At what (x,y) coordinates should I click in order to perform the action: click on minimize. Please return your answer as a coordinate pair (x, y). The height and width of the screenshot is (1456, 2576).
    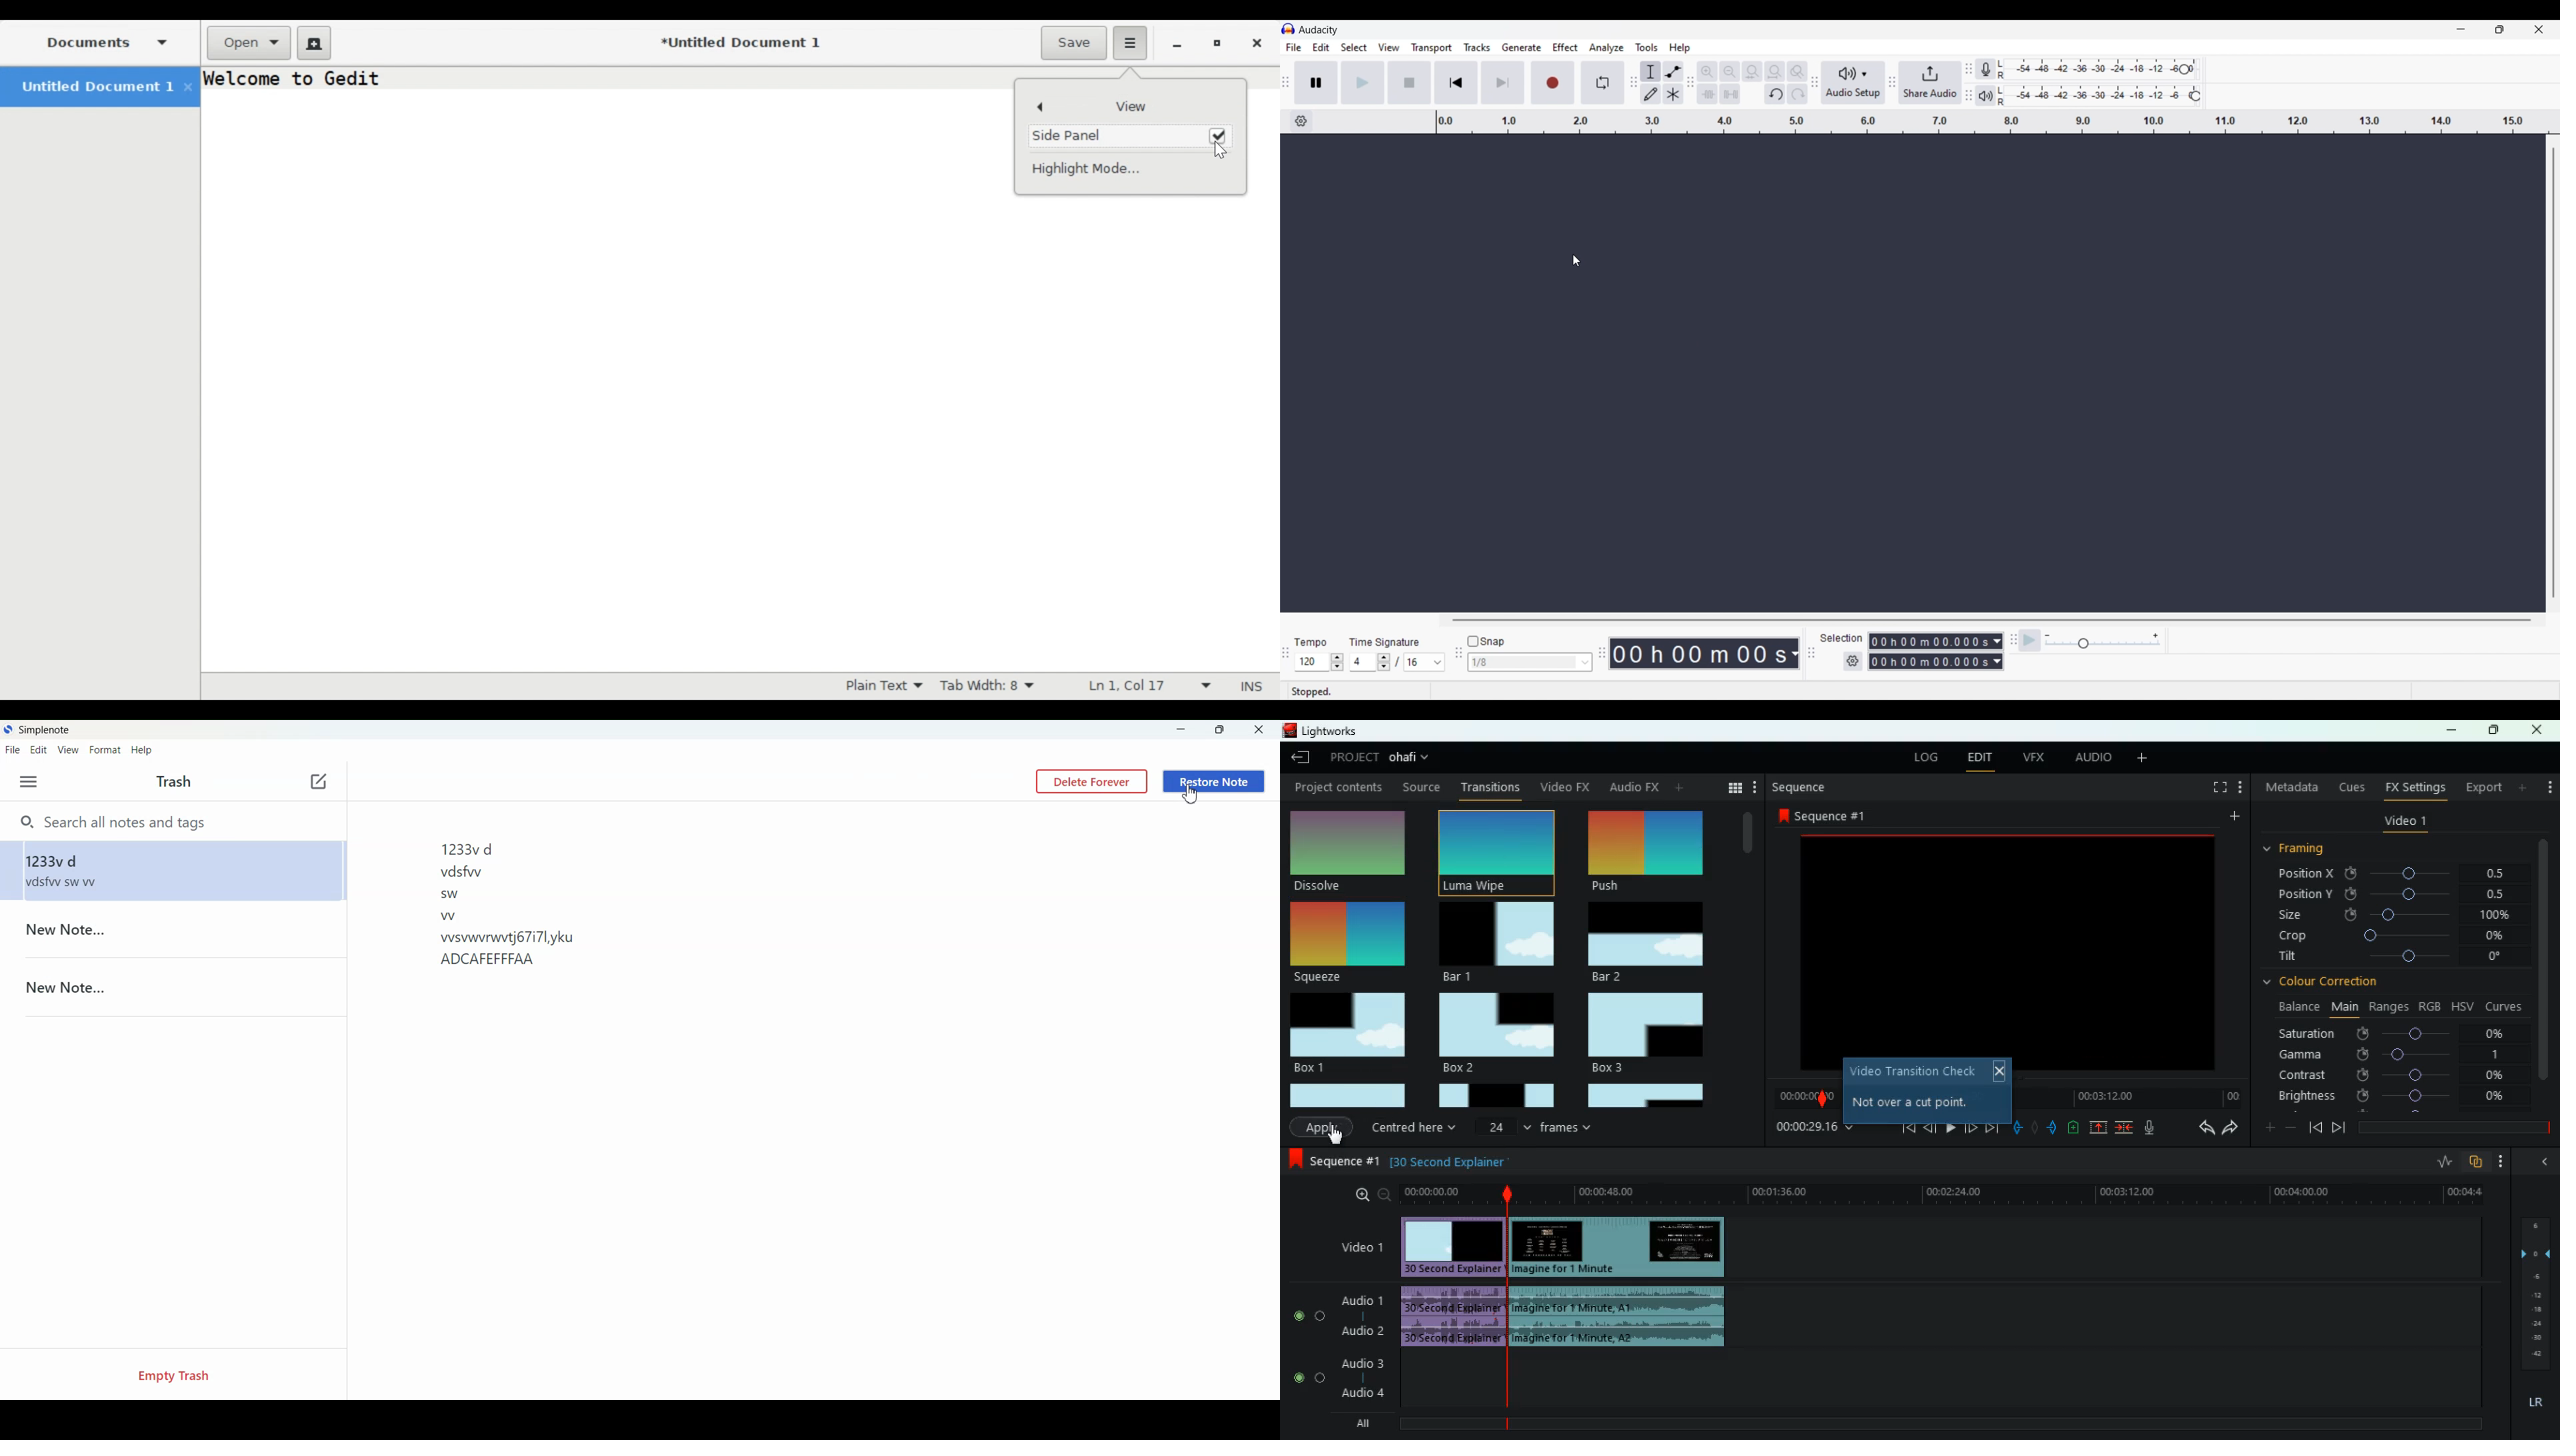
    Looking at the image, I should click on (1177, 43).